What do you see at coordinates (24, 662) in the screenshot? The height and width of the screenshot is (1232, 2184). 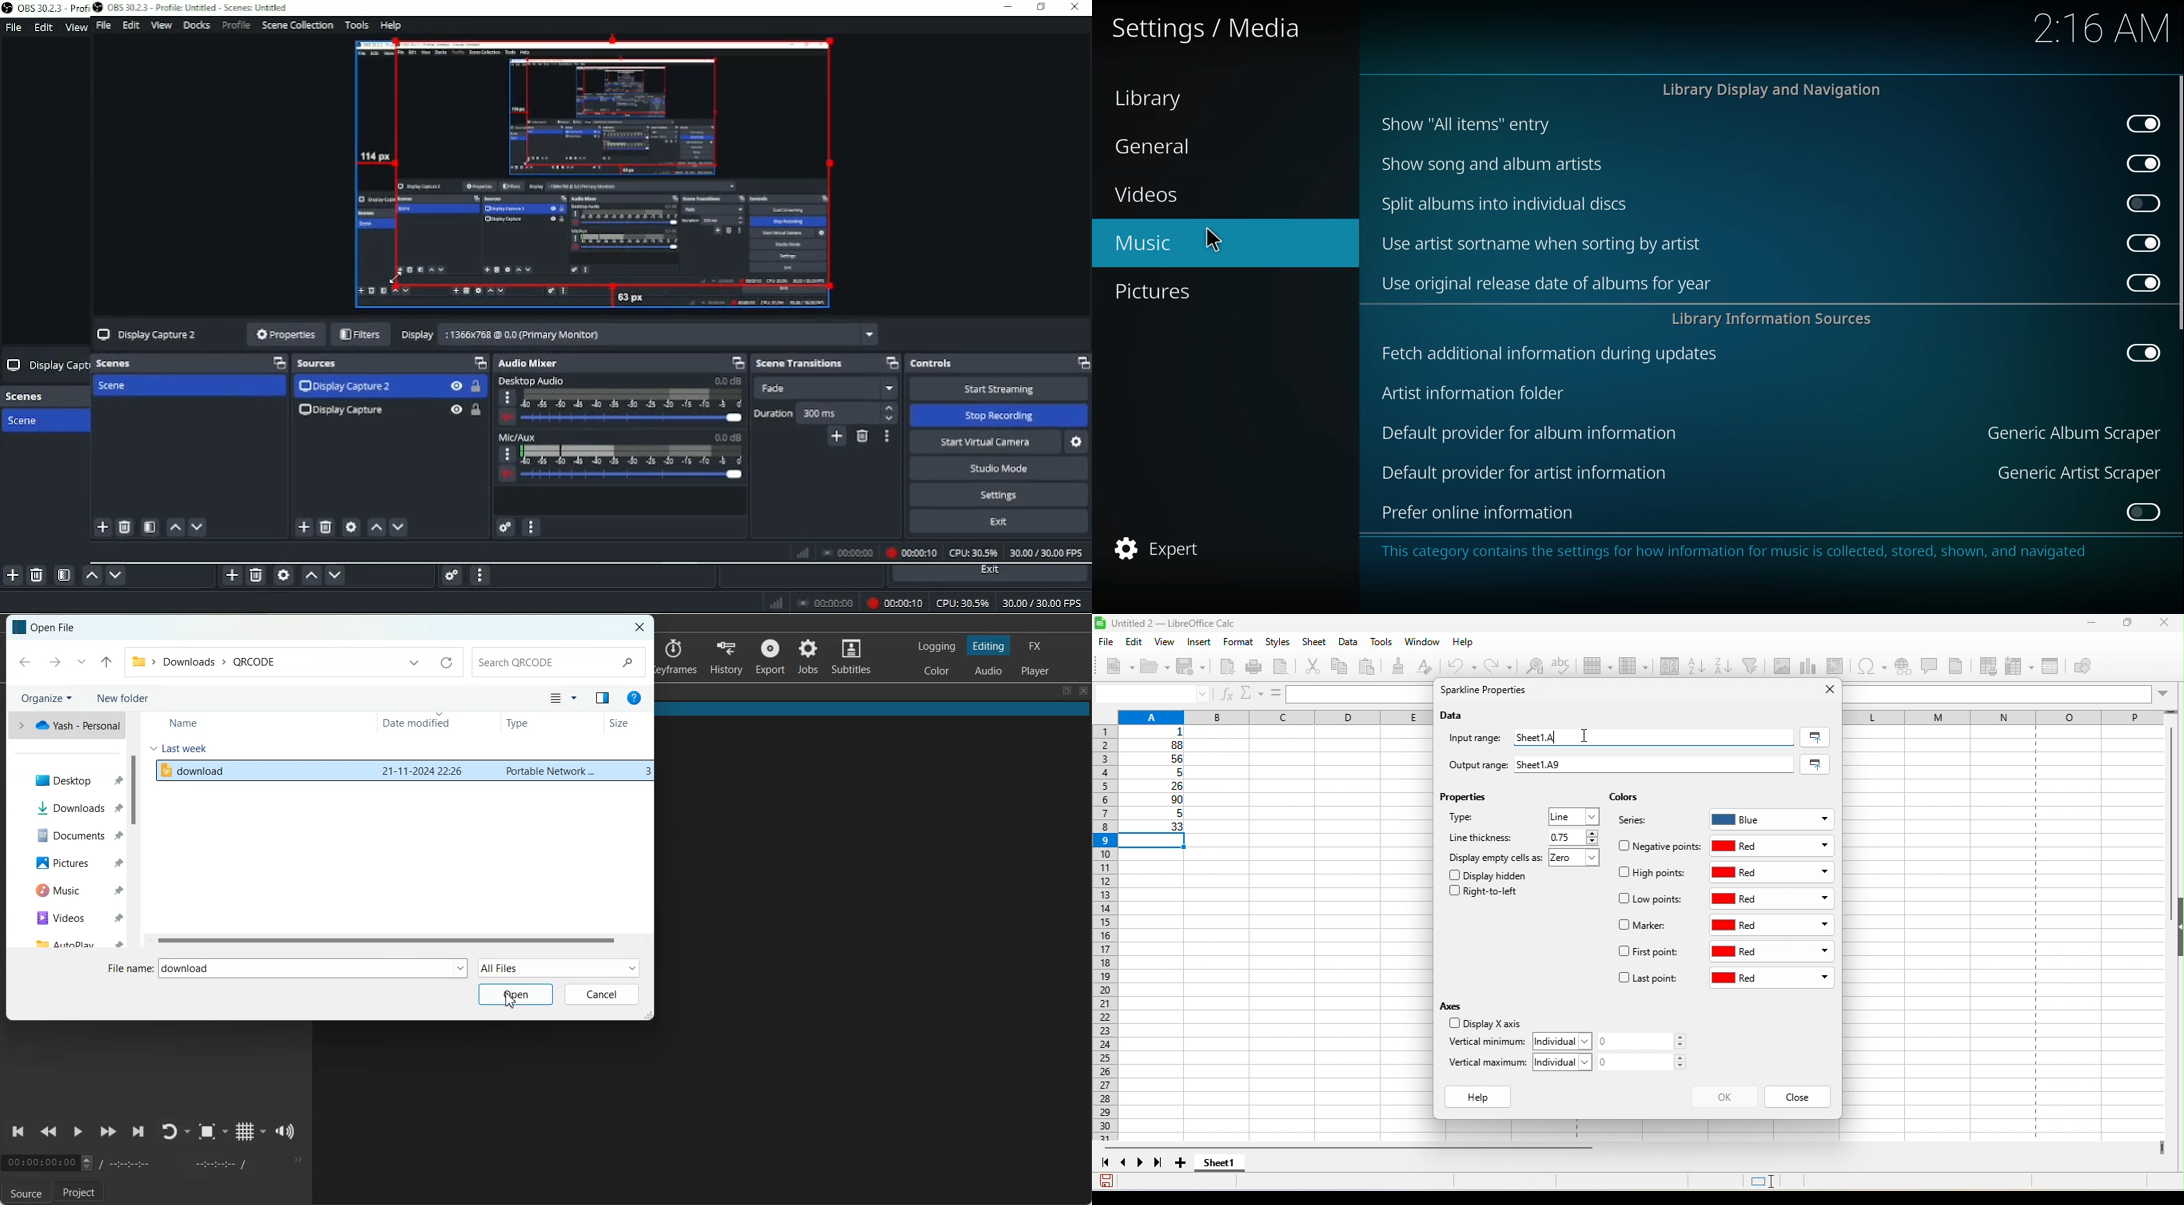 I see `Back` at bounding box center [24, 662].